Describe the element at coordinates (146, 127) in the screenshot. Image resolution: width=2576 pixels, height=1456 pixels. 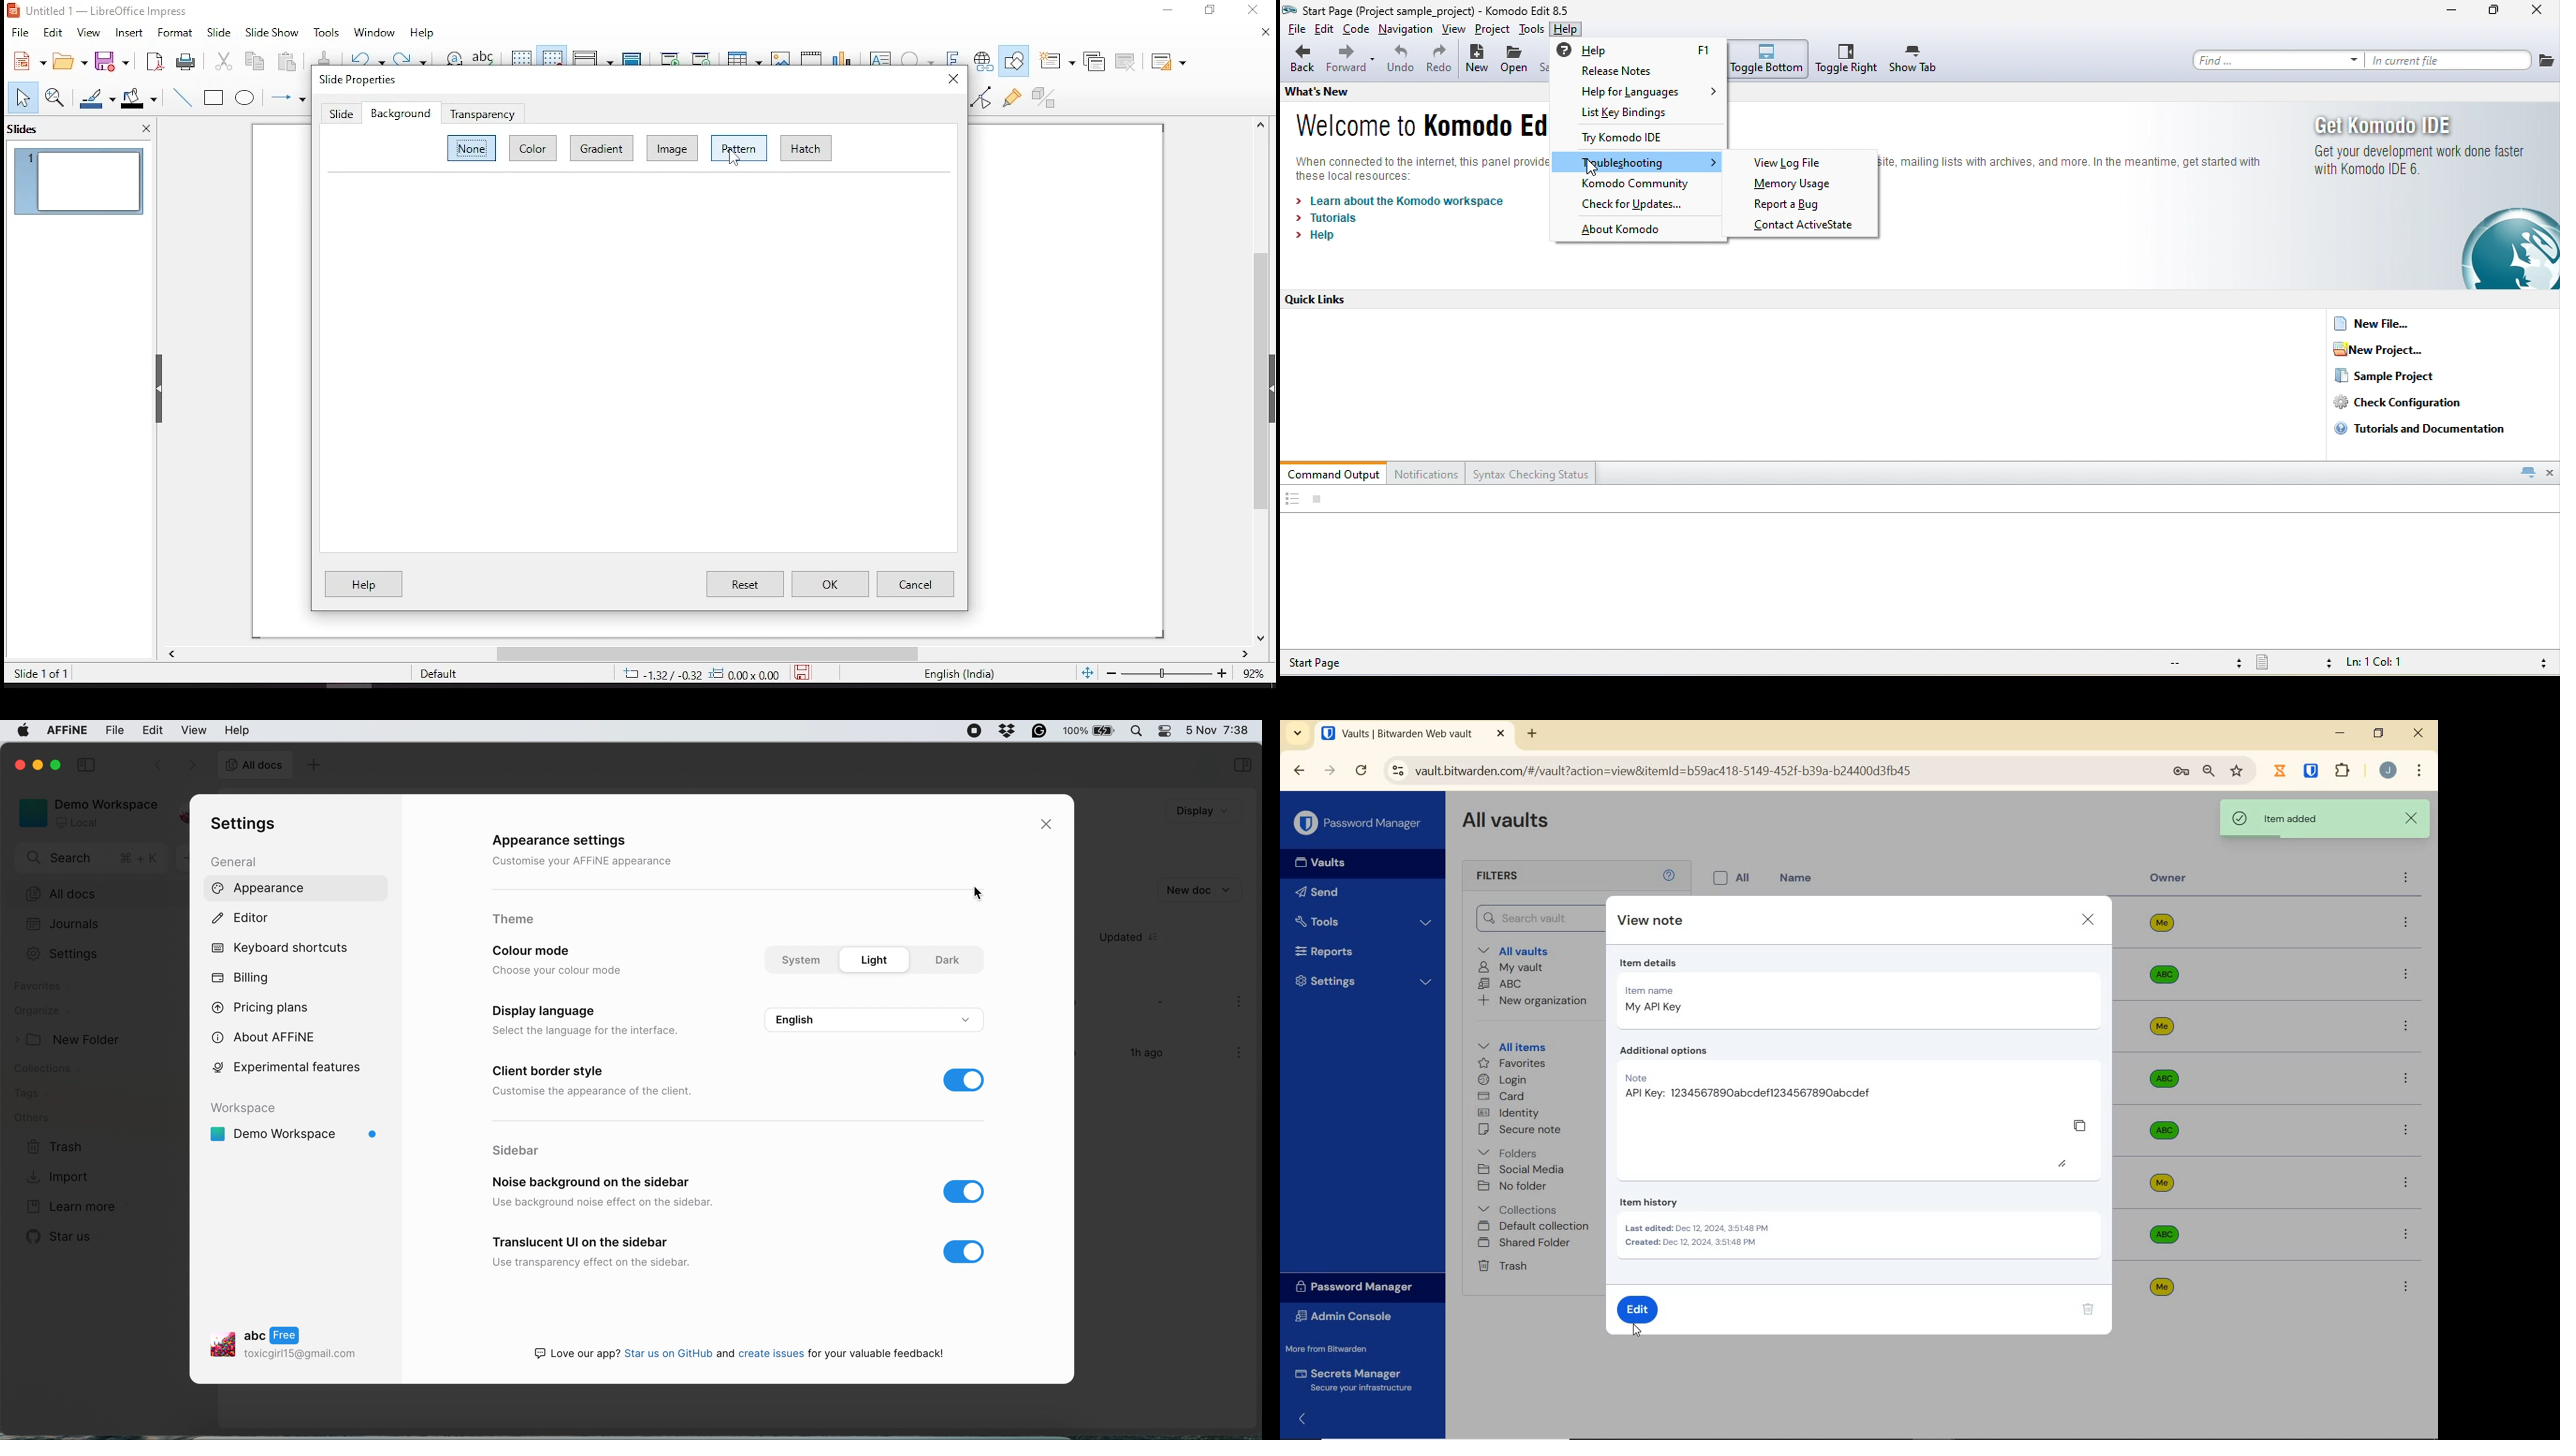
I see `close pane` at that location.